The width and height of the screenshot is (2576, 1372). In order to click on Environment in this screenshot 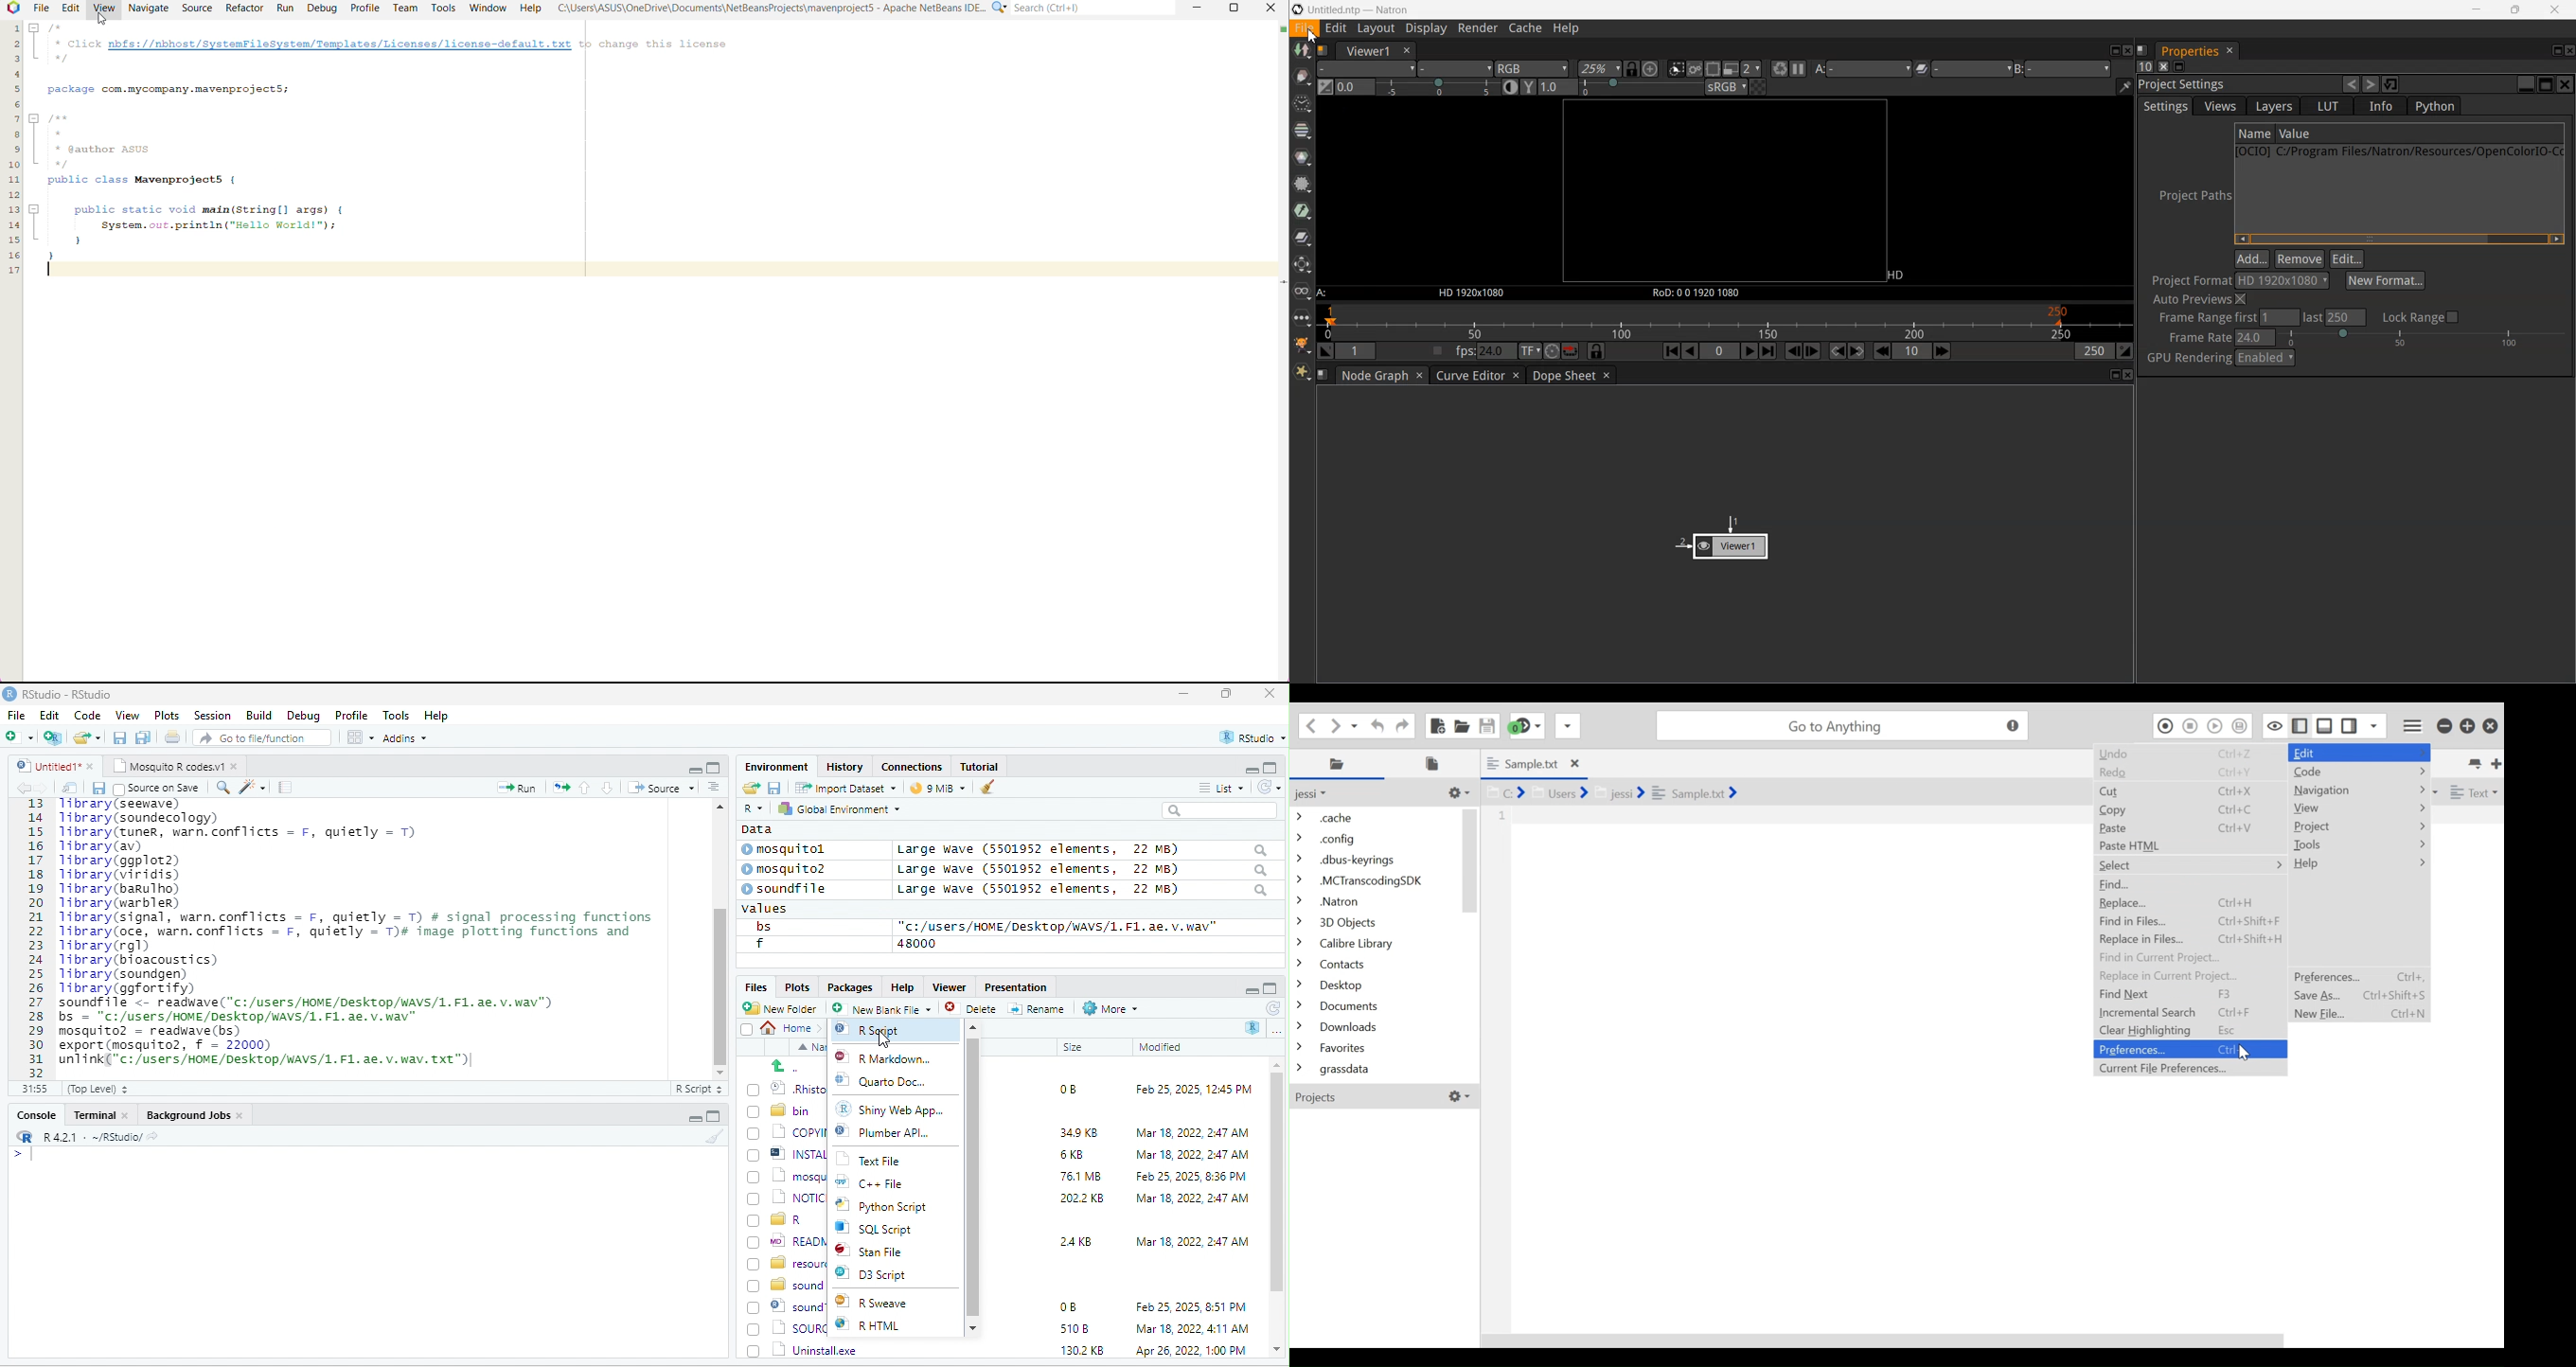, I will do `click(776, 766)`.